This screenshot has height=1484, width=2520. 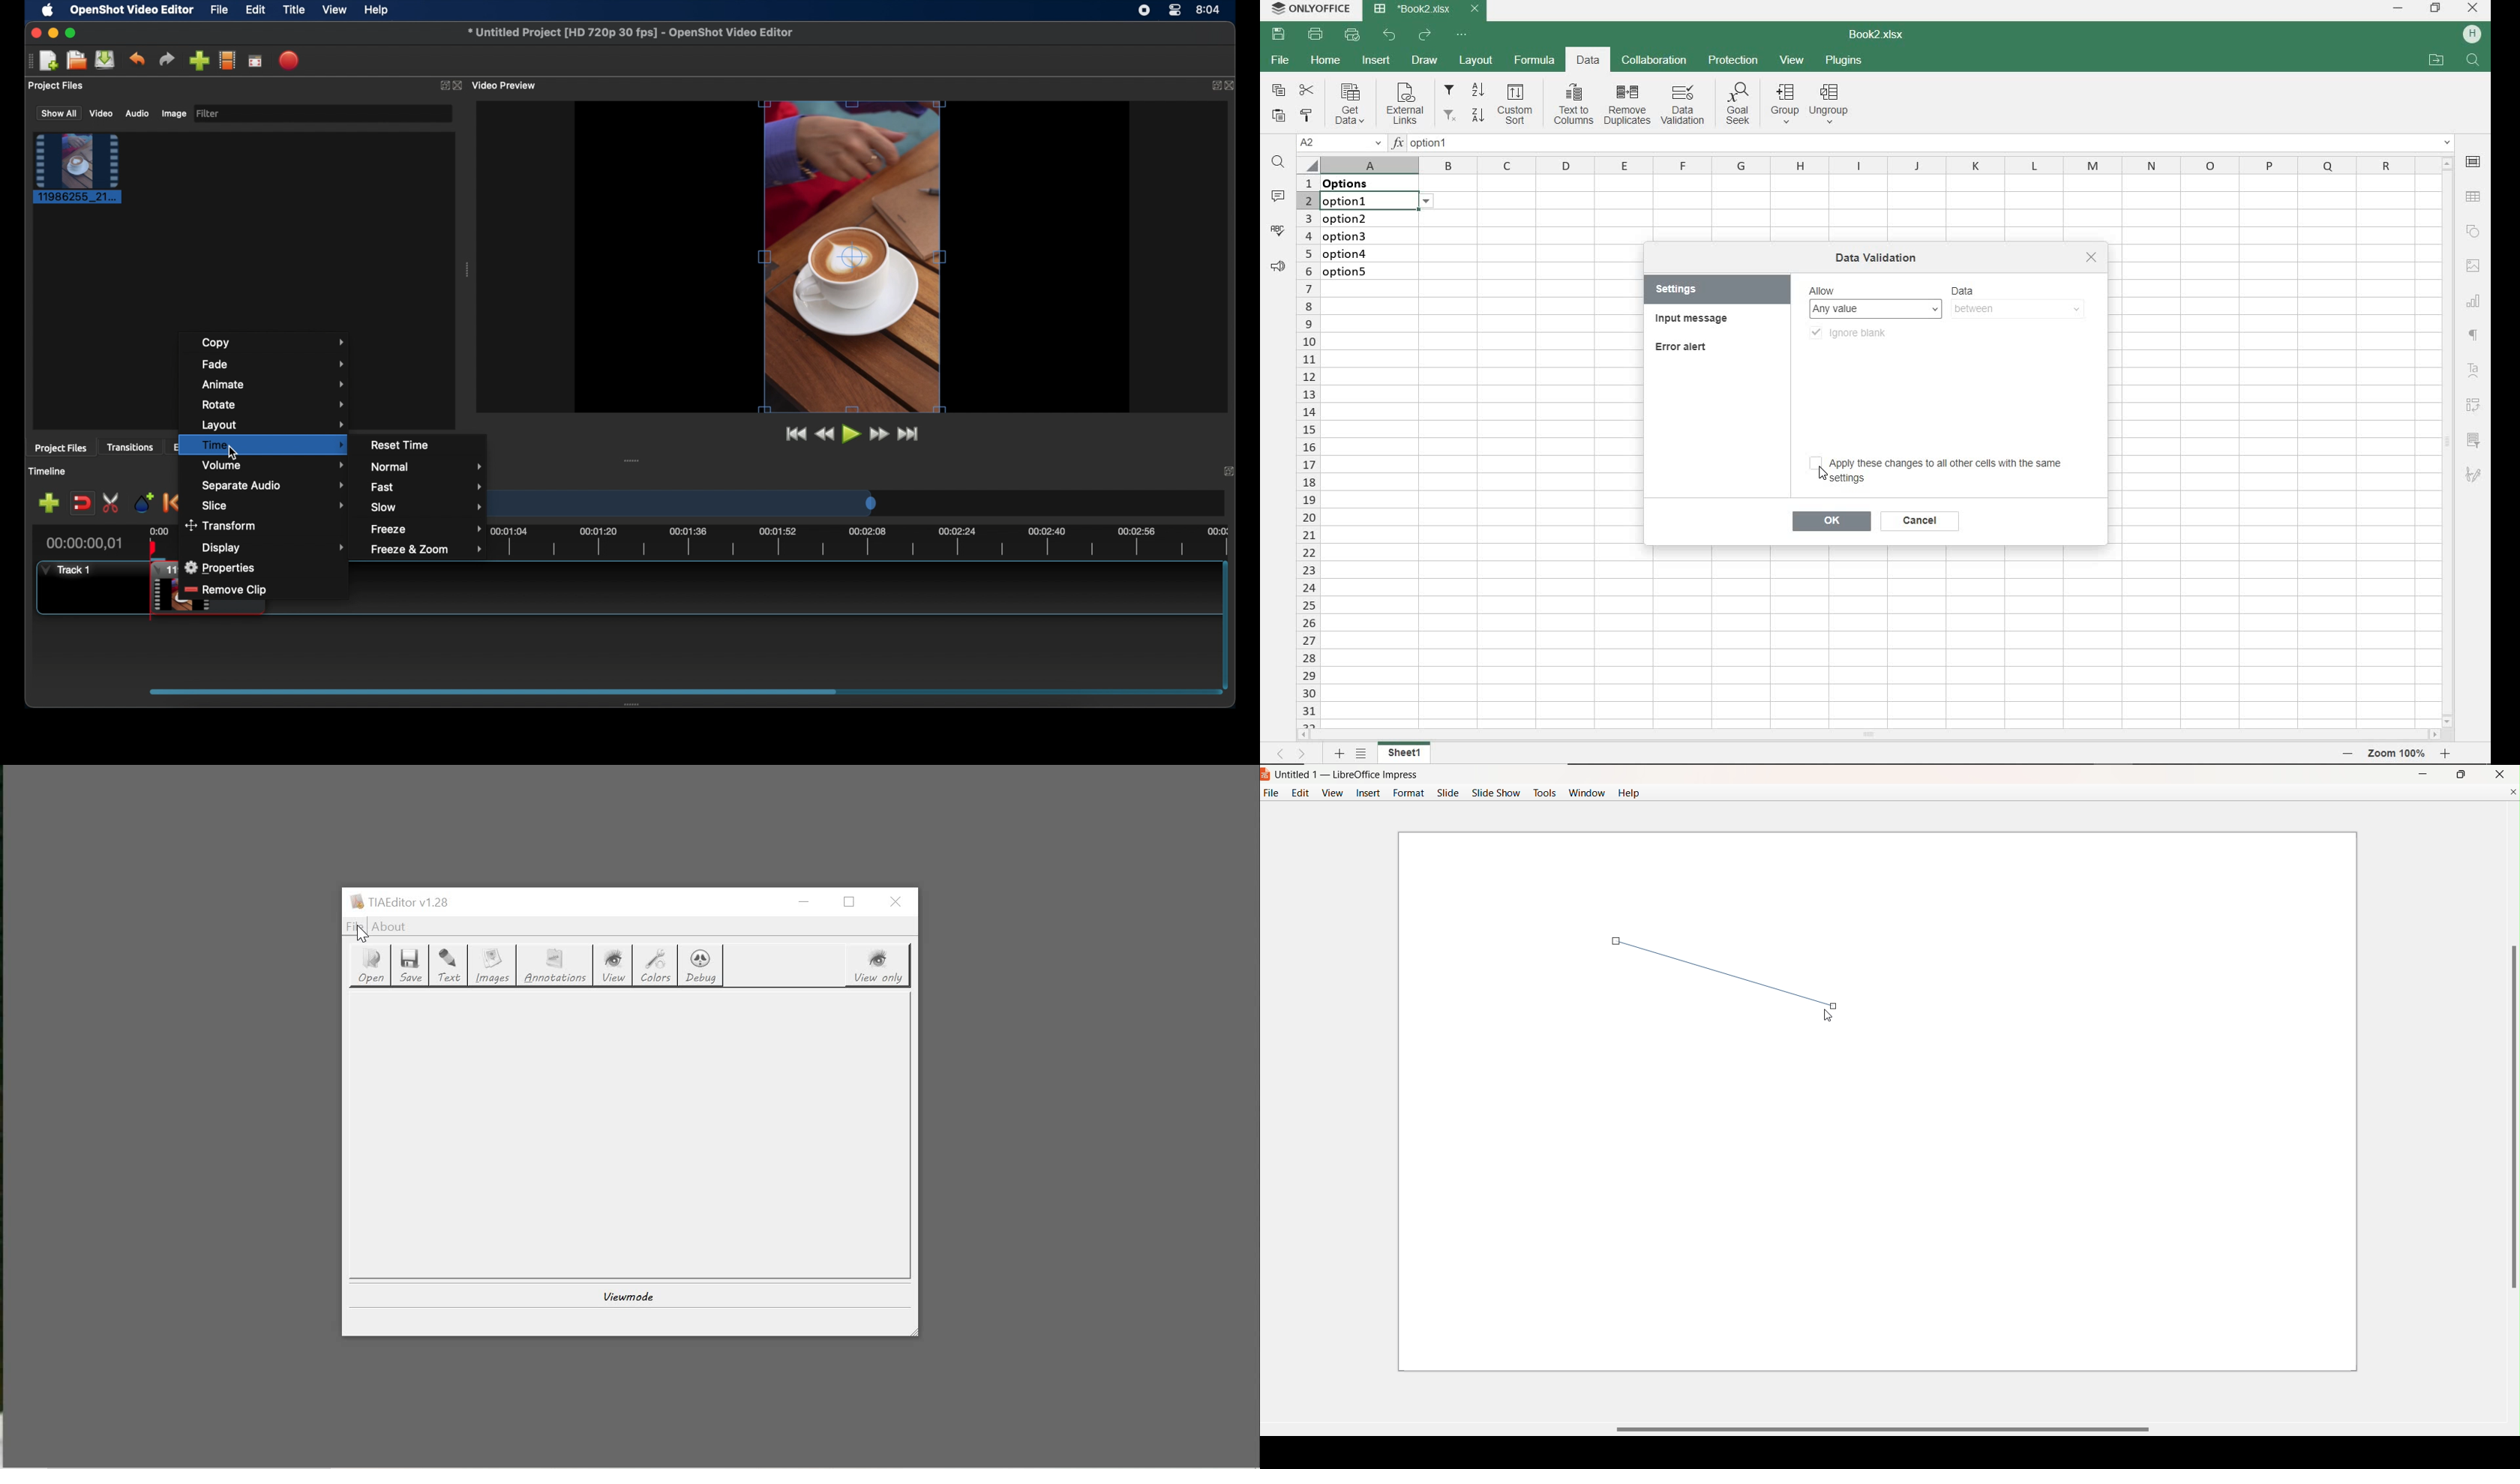 I want to click on play , so click(x=850, y=434).